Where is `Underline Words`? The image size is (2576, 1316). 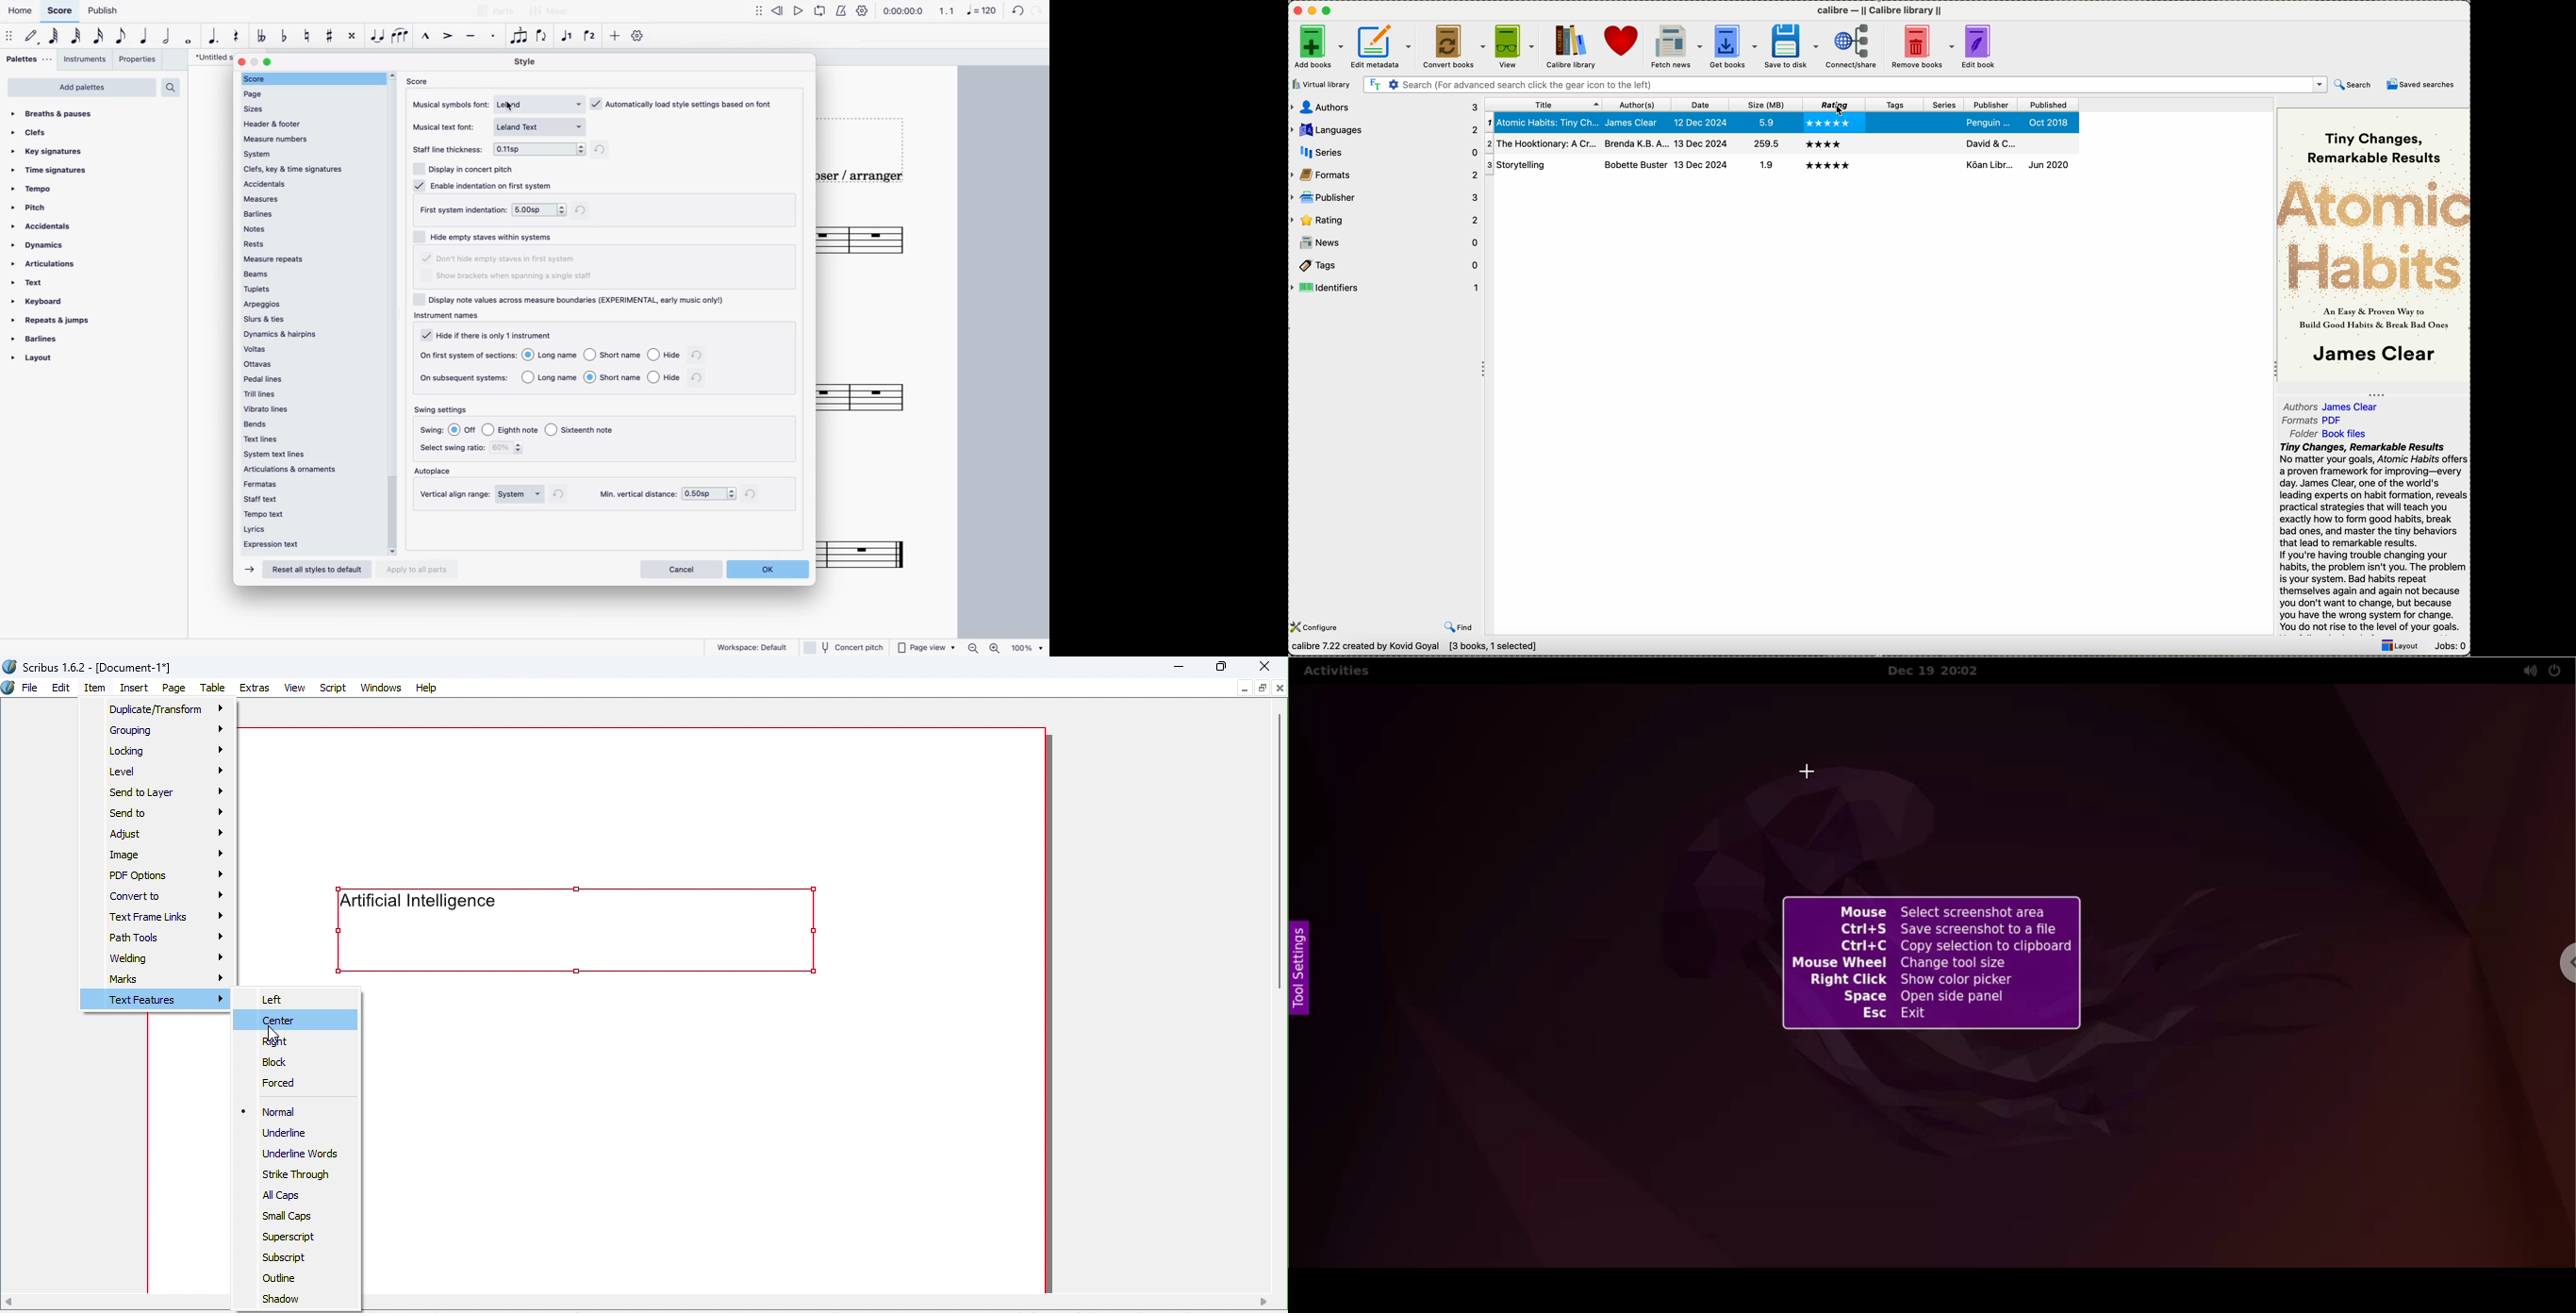 Underline Words is located at coordinates (297, 1155).